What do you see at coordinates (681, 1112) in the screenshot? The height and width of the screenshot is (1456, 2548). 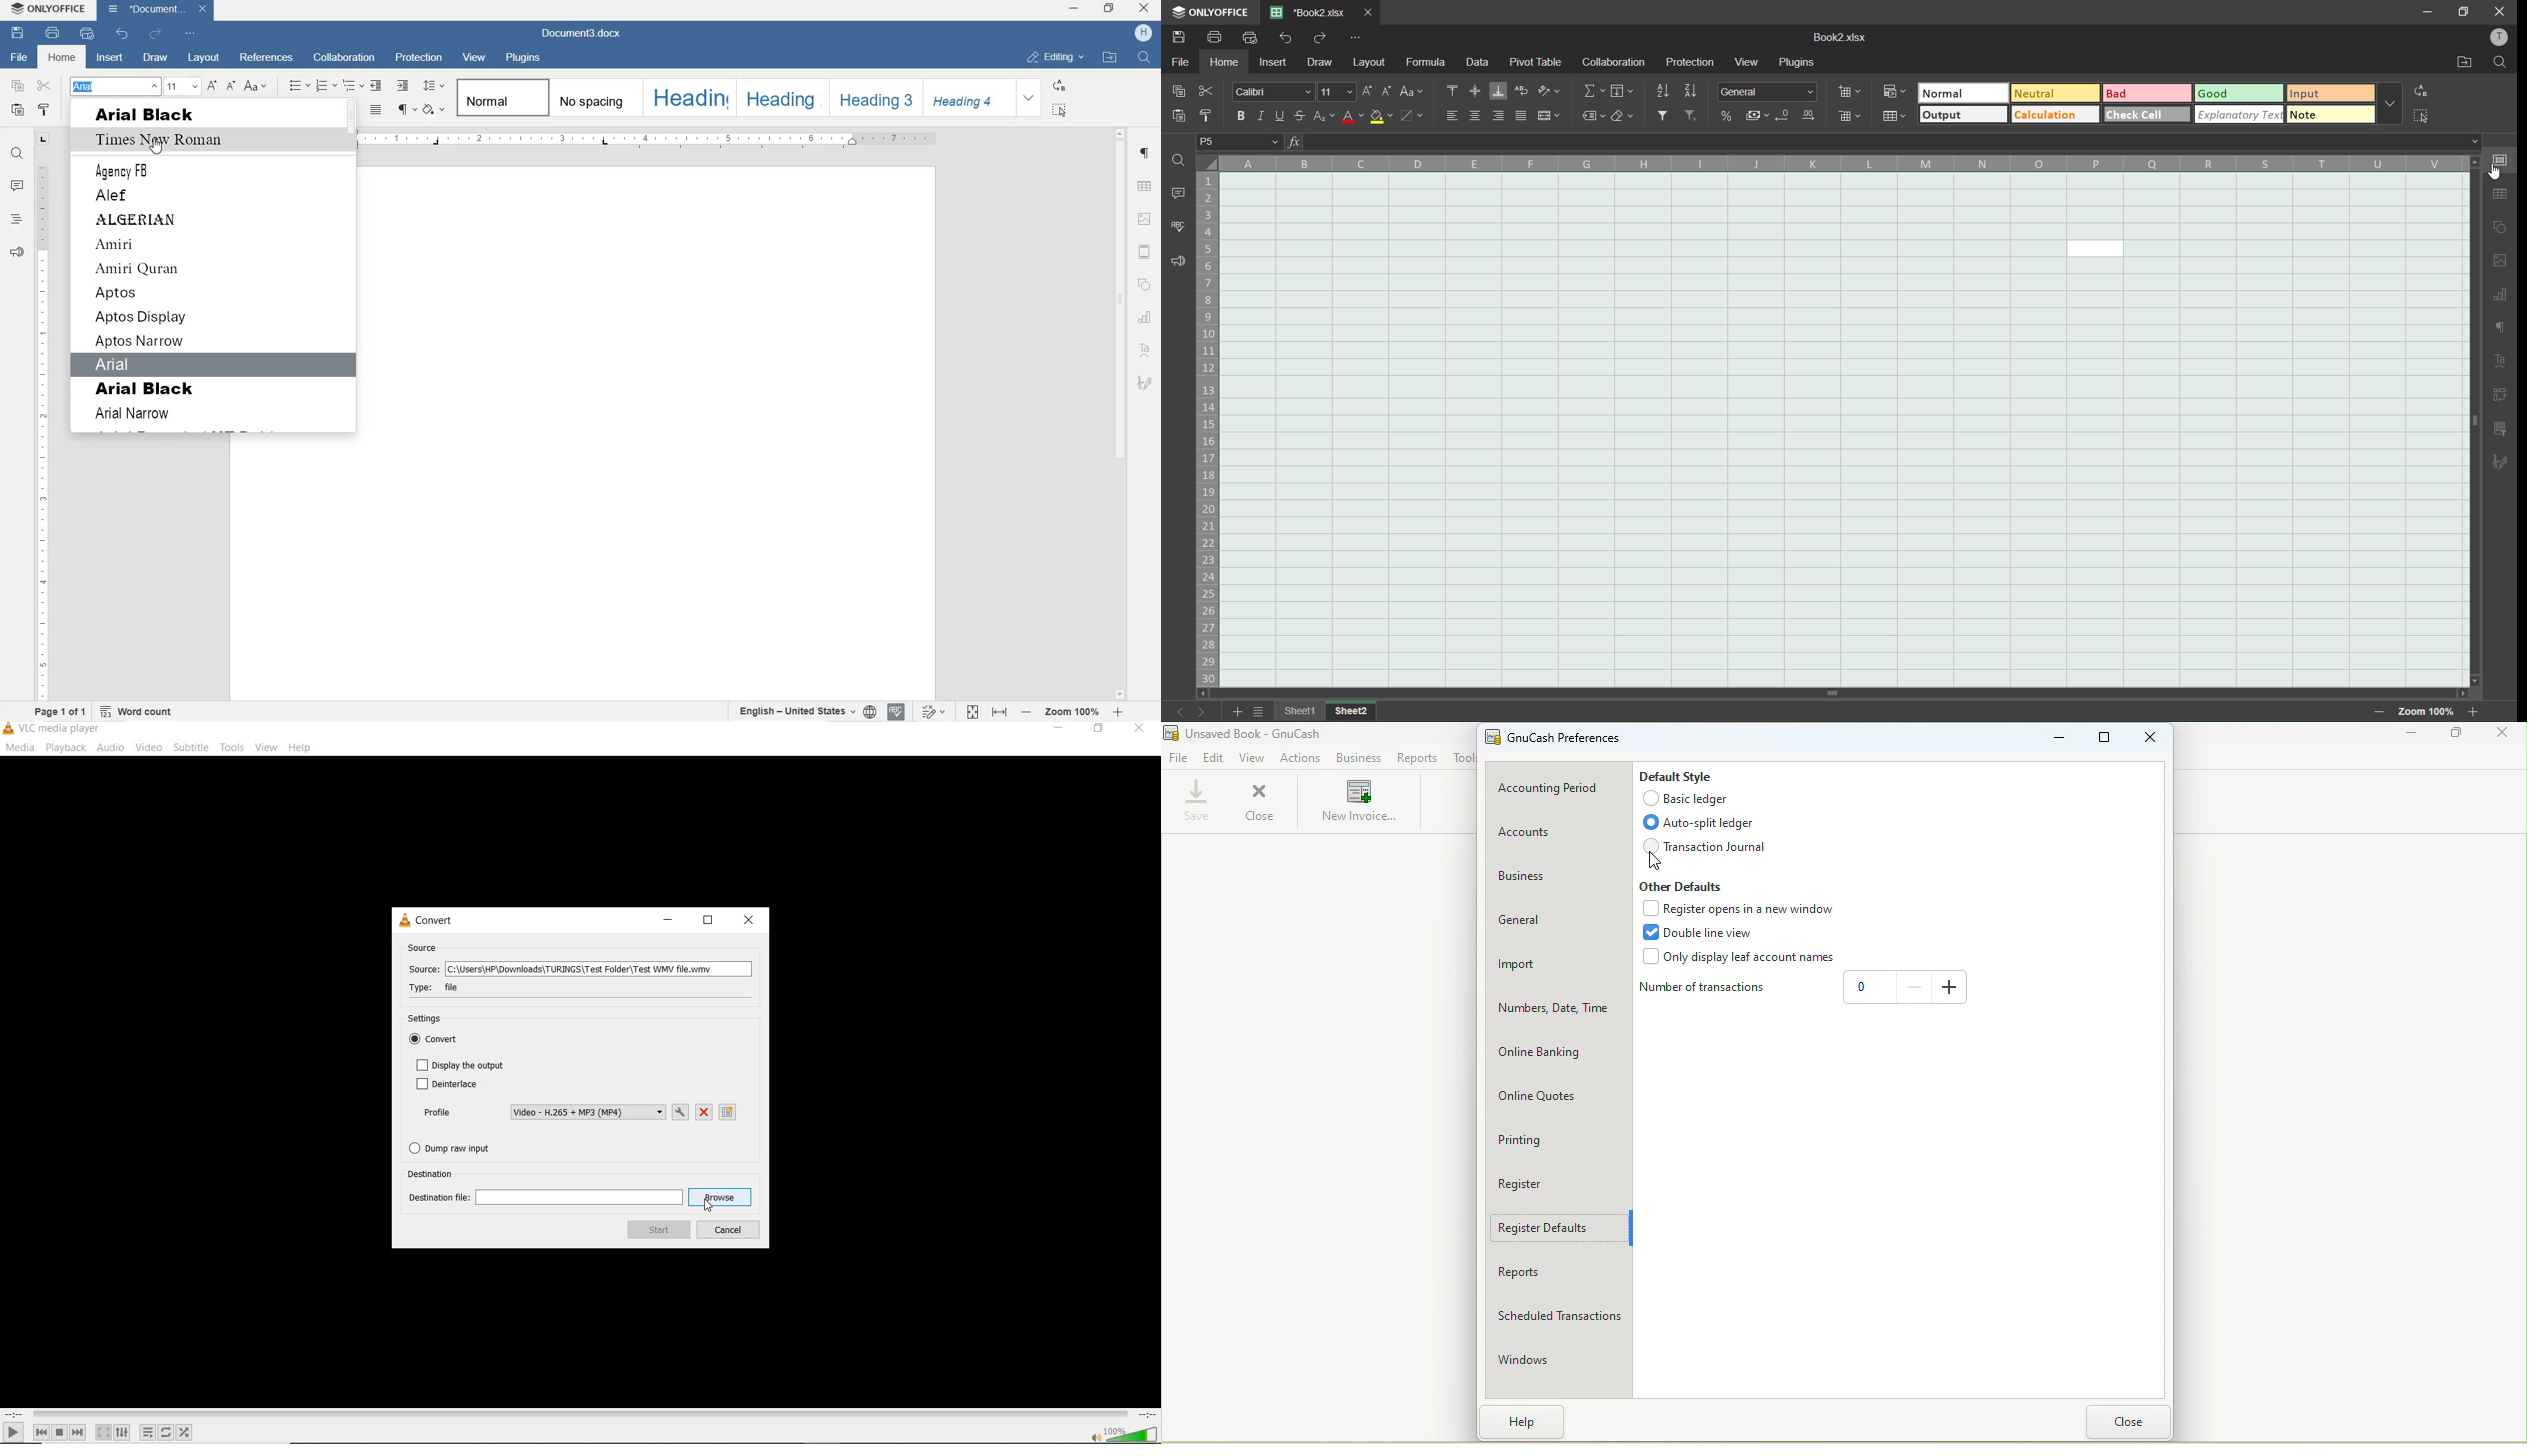 I see `EDIT SELECTED PROFILE` at bounding box center [681, 1112].